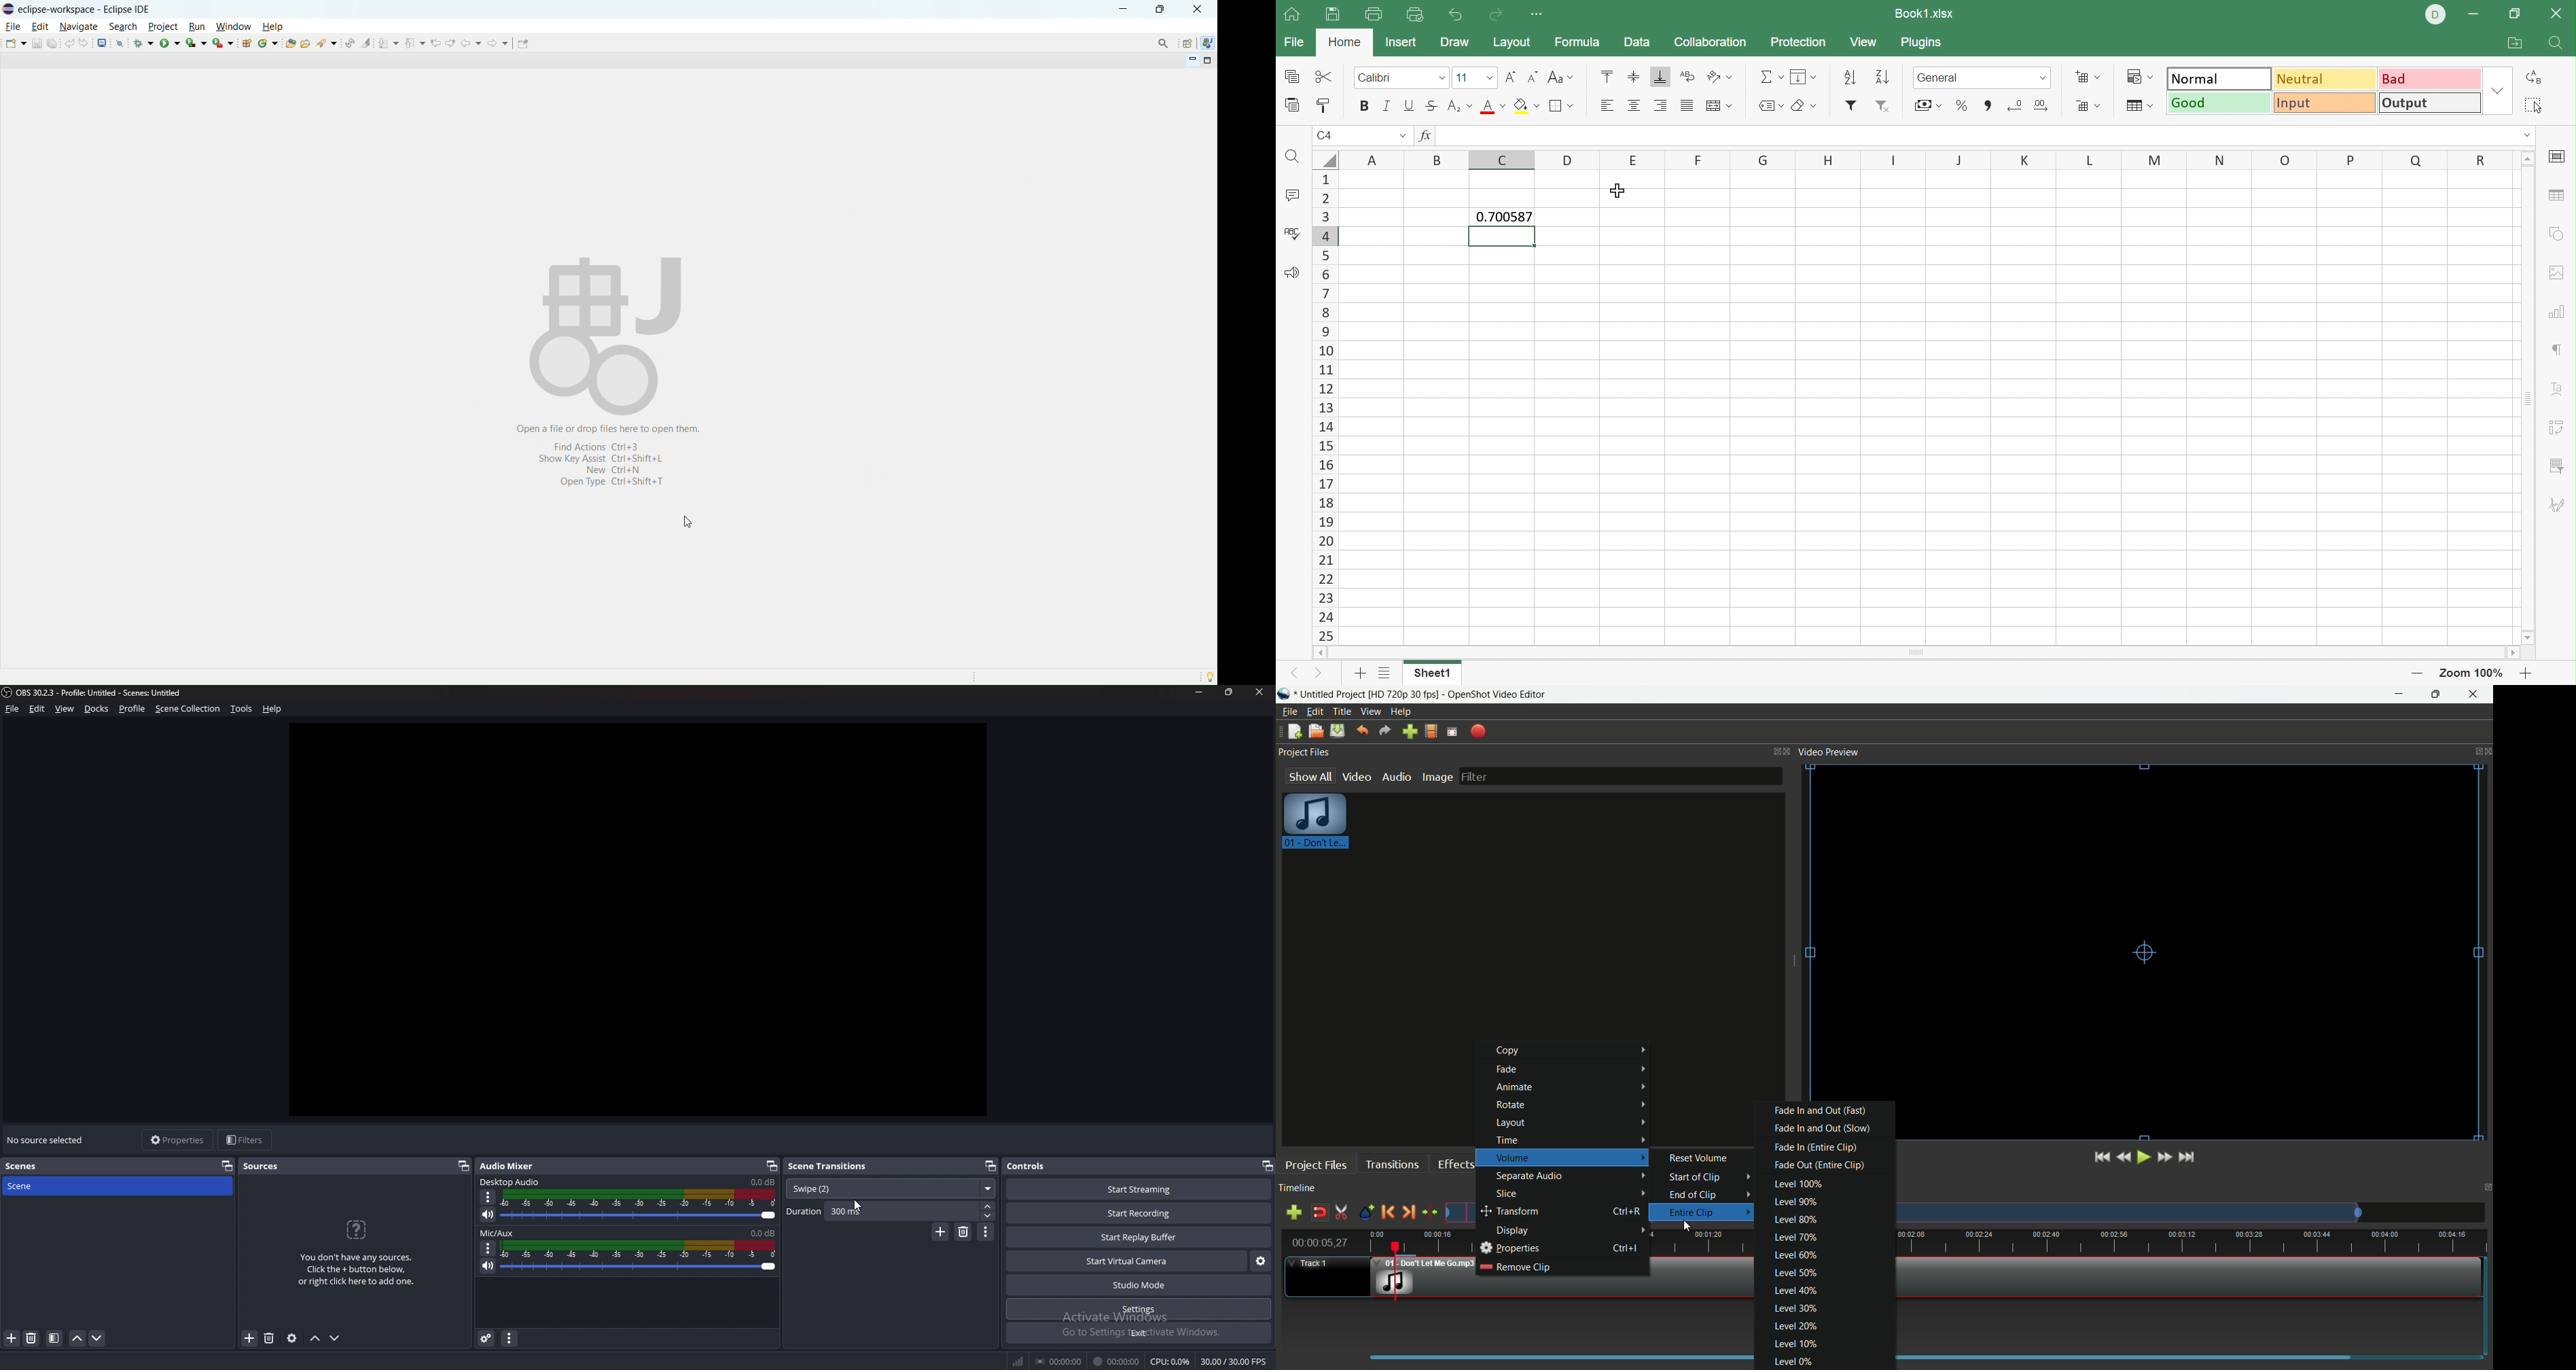  Describe the element at coordinates (1402, 41) in the screenshot. I see `Insert` at that location.